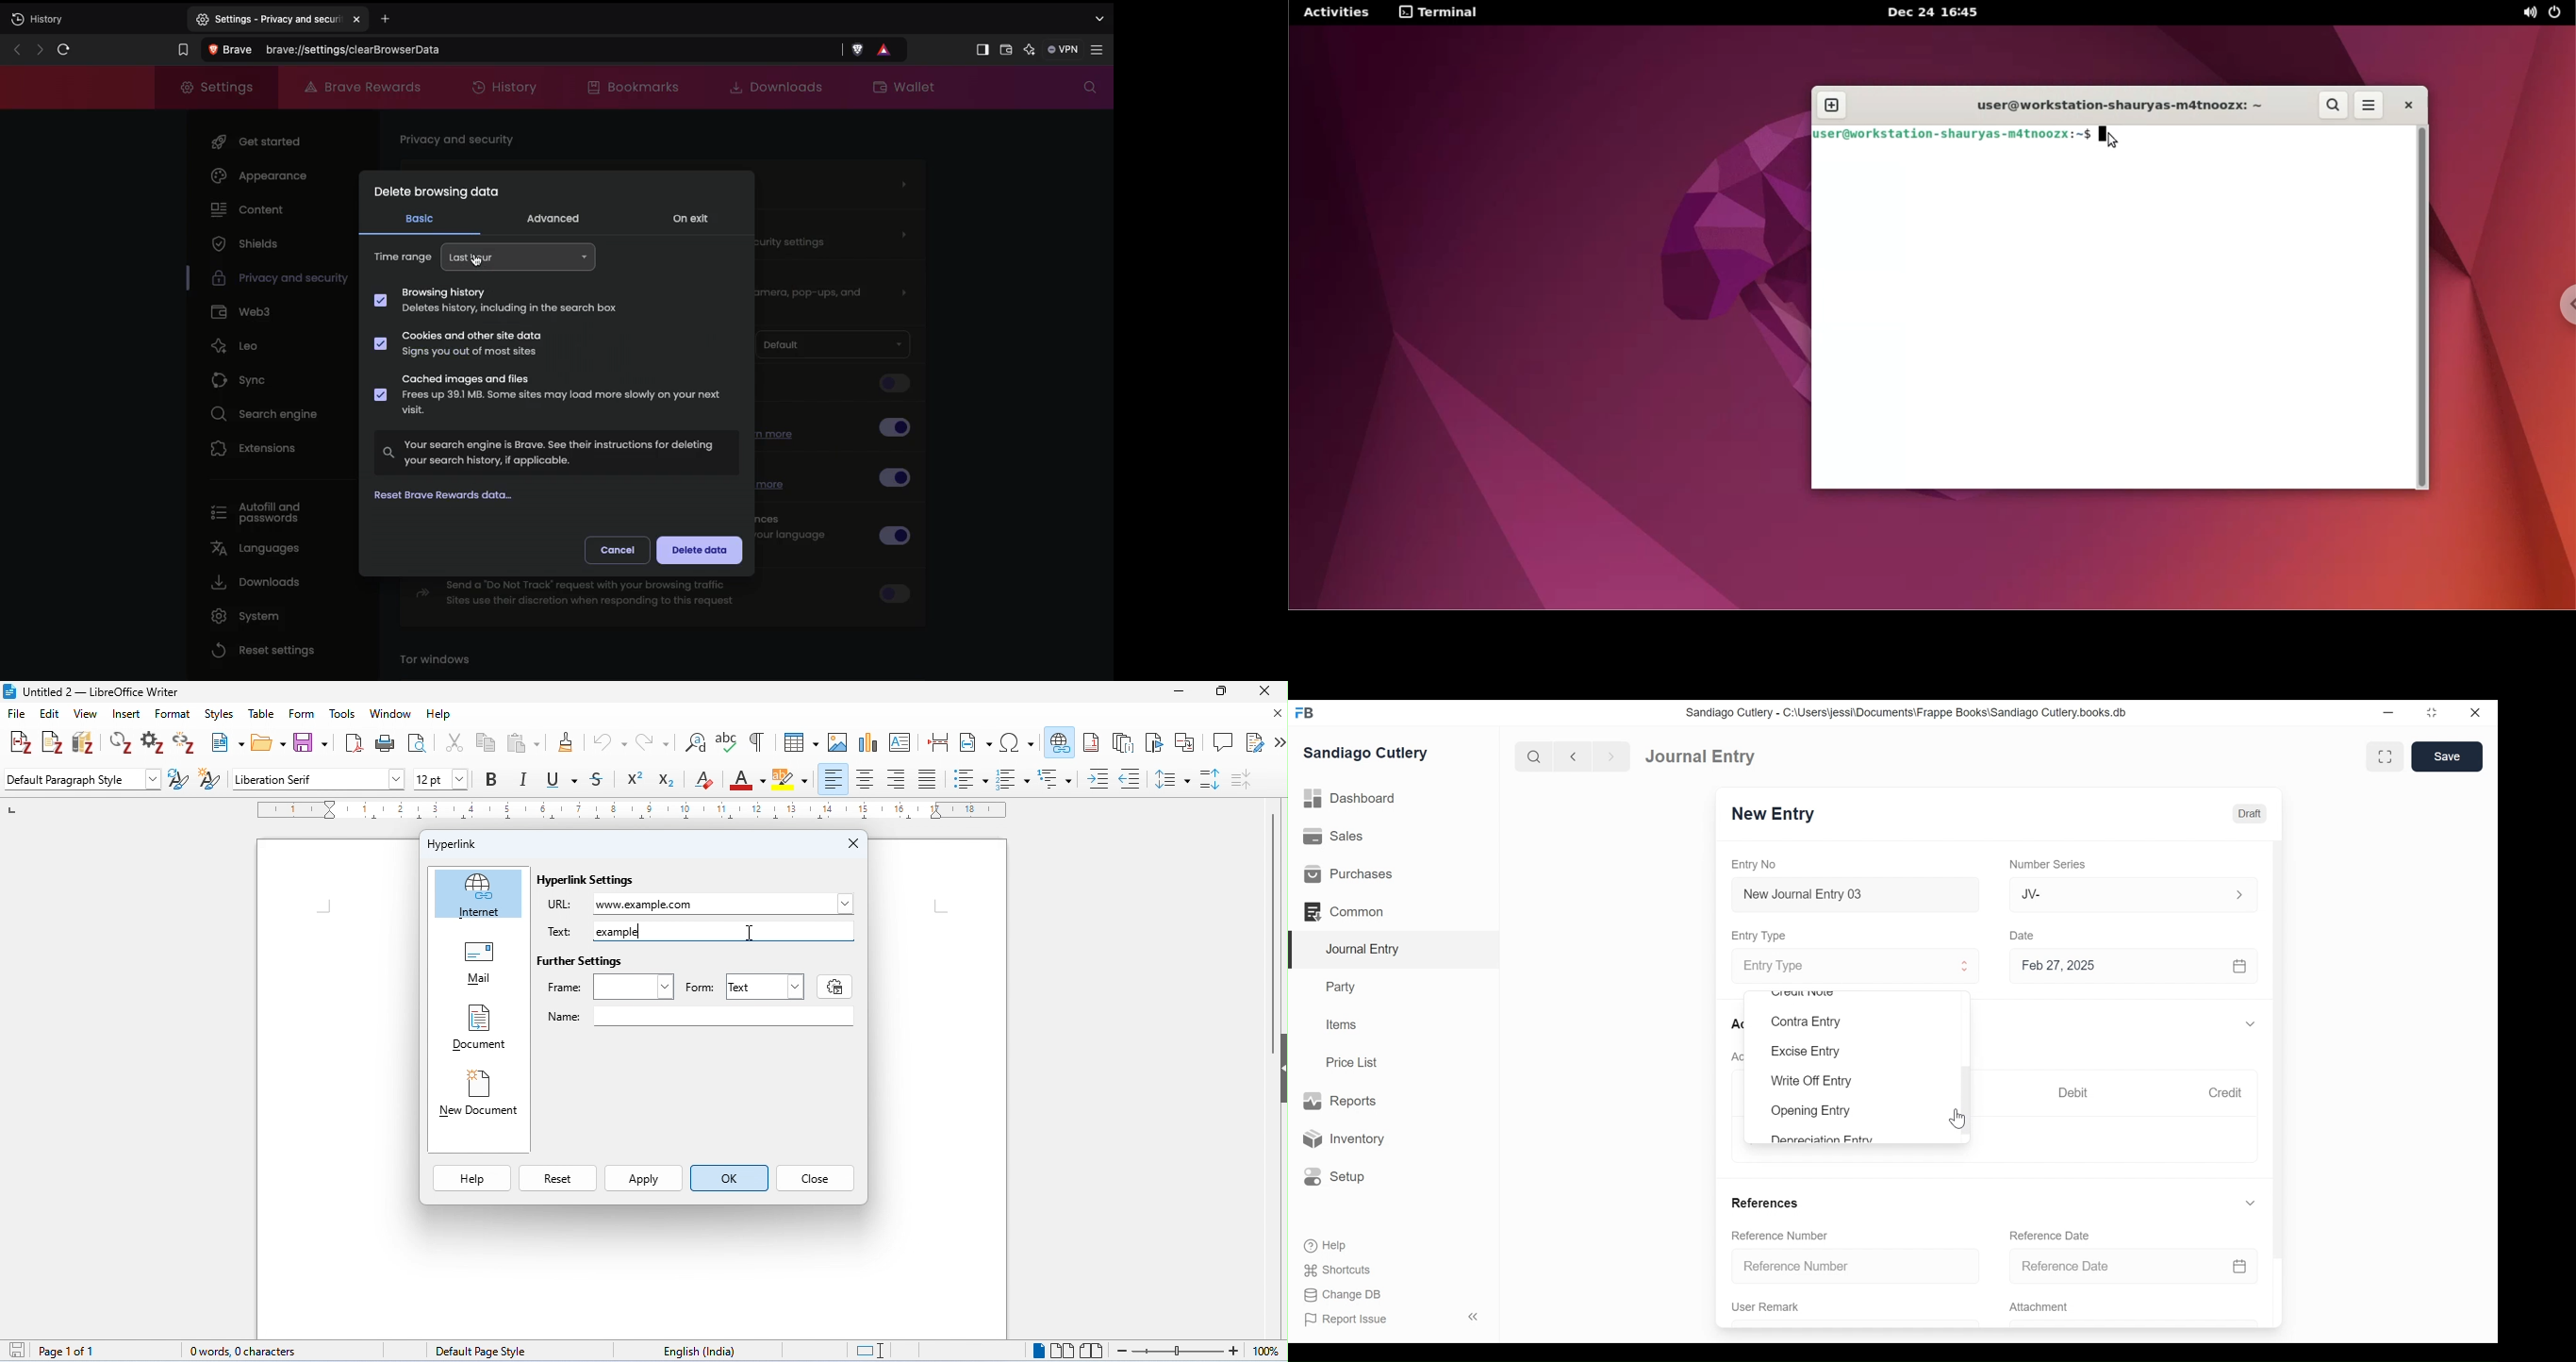 This screenshot has width=2576, height=1372. Describe the element at coordinates (2238, 894) in the screenshot. I see `Expand` at that location.